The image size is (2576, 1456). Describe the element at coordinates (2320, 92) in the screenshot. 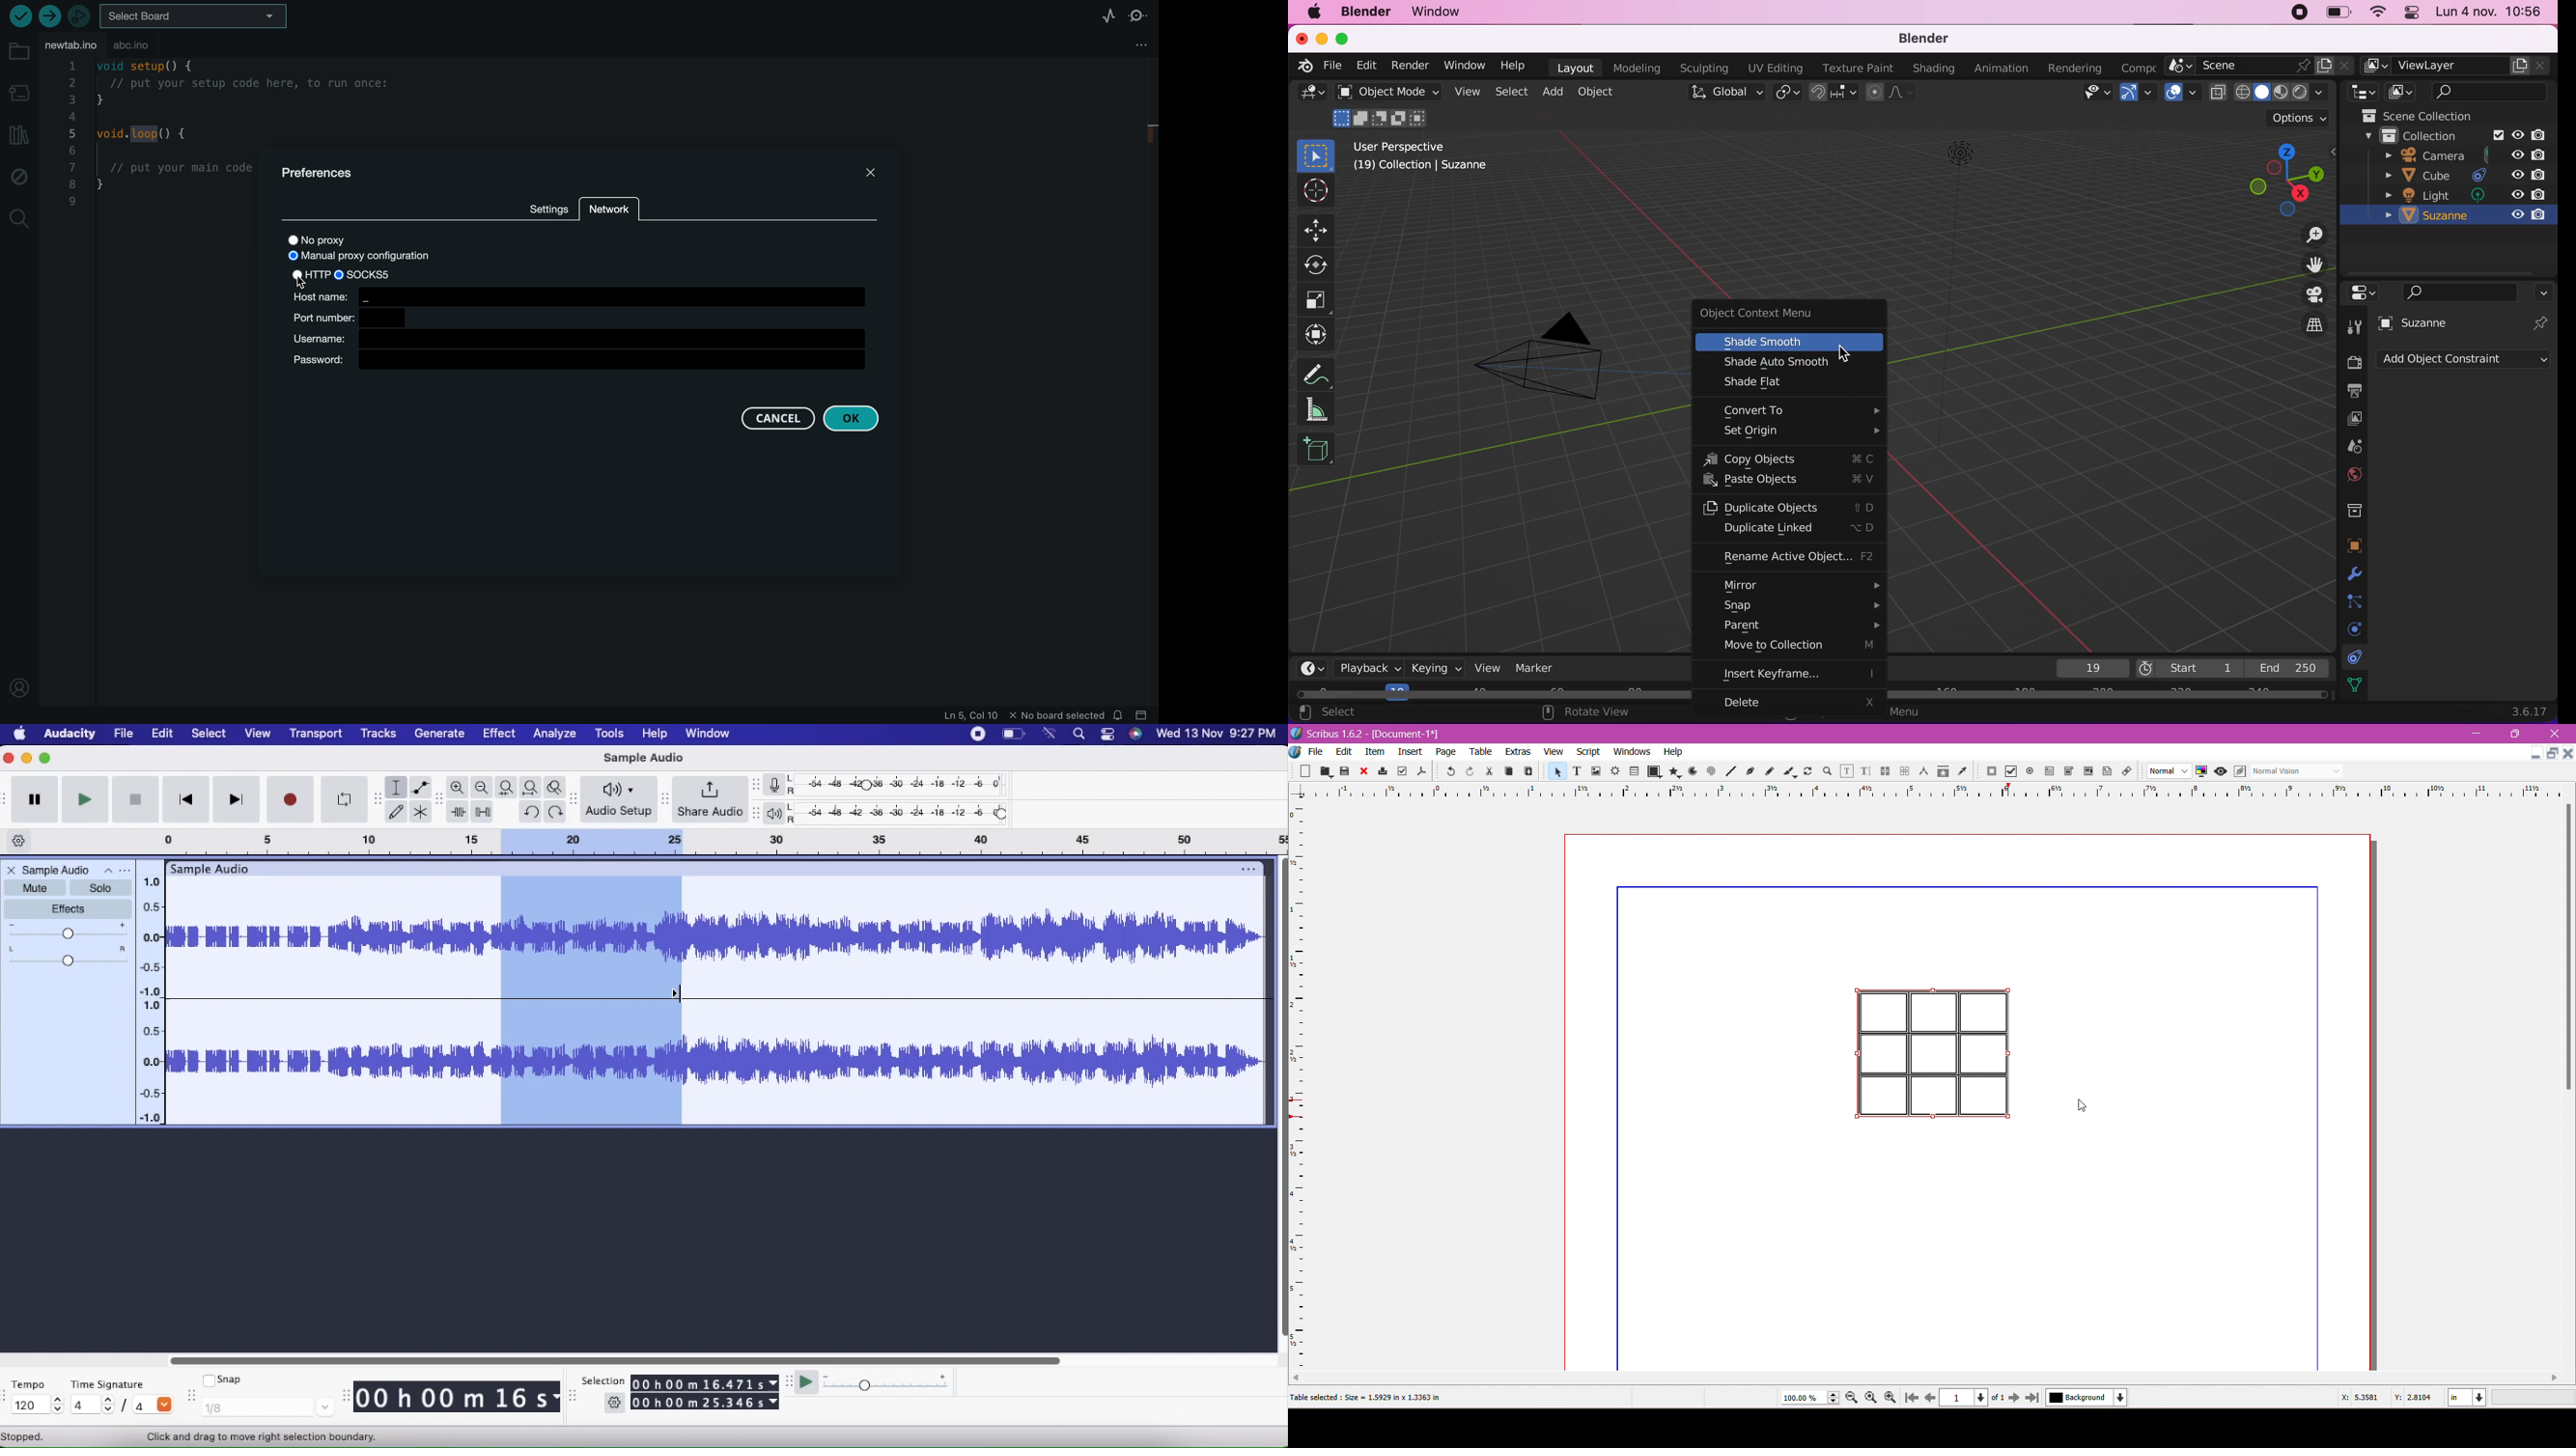

I see `shading` at that location.